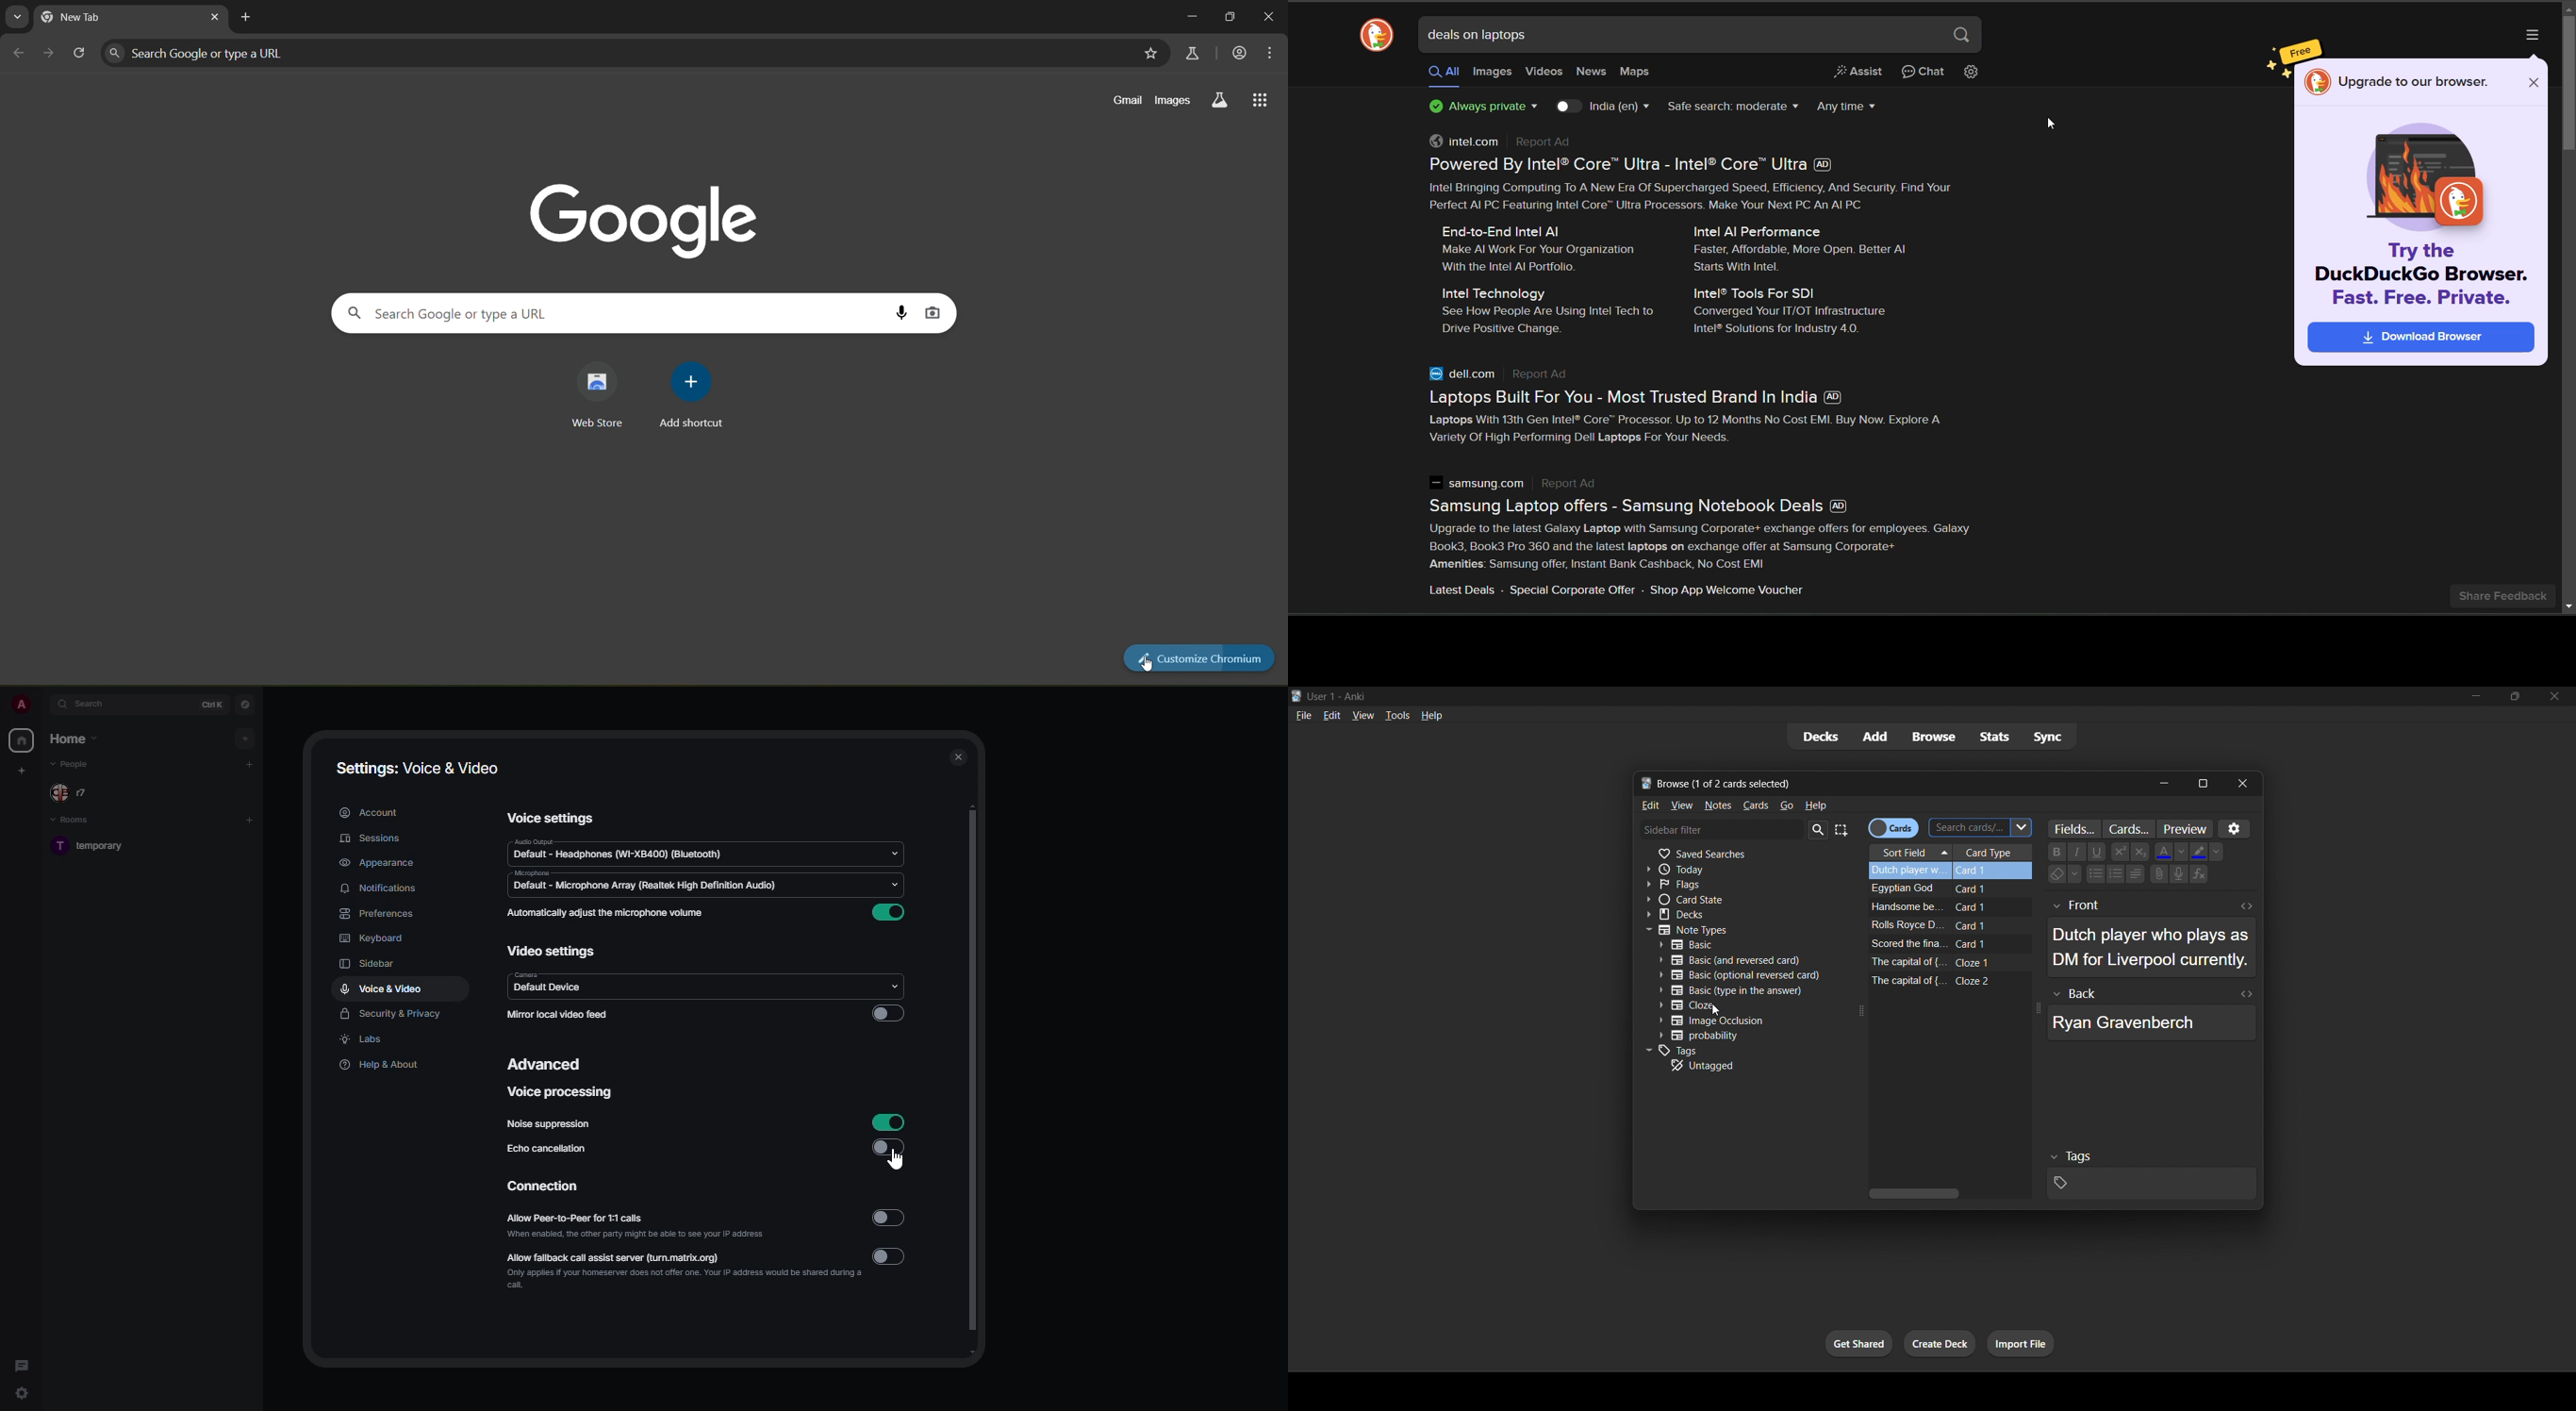 Image resolution: width=2576 pixels, height=1428 pixels. Describe the element at coordinates (1981, 828) in the screenshot. I see `search cards` at that location.